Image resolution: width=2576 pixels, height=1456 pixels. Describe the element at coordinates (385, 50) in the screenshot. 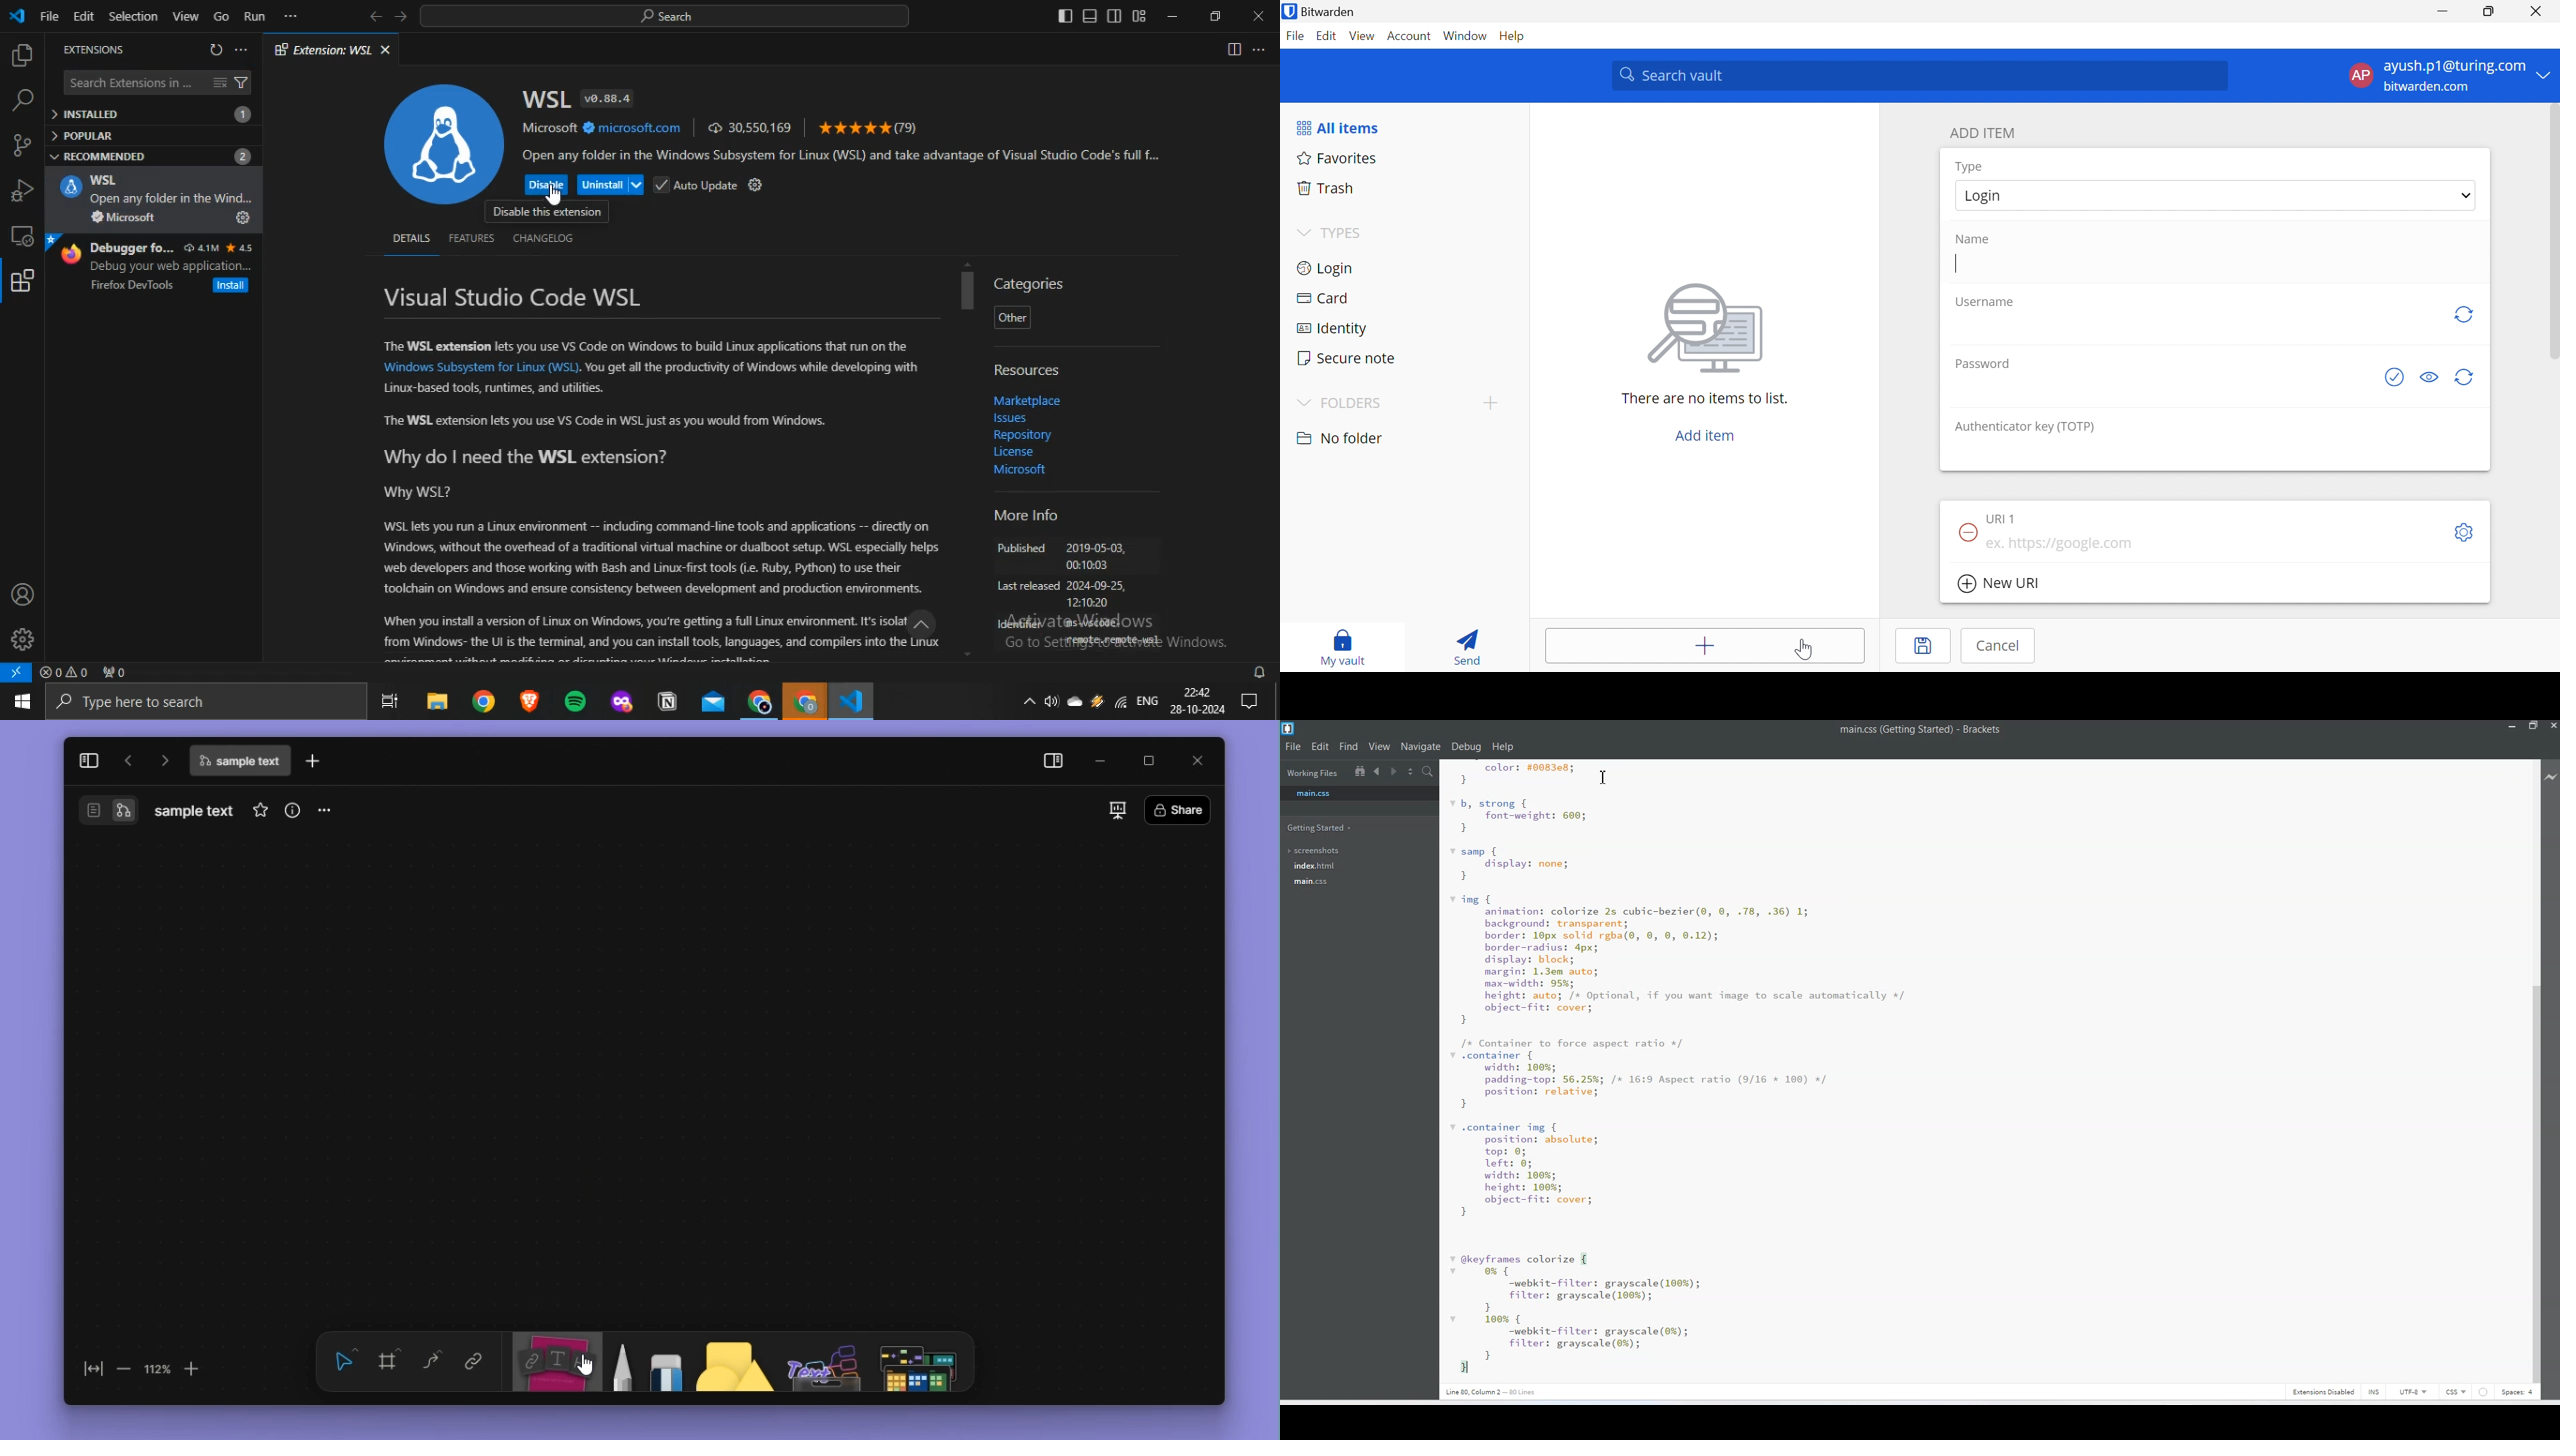

I see `close` at that location.